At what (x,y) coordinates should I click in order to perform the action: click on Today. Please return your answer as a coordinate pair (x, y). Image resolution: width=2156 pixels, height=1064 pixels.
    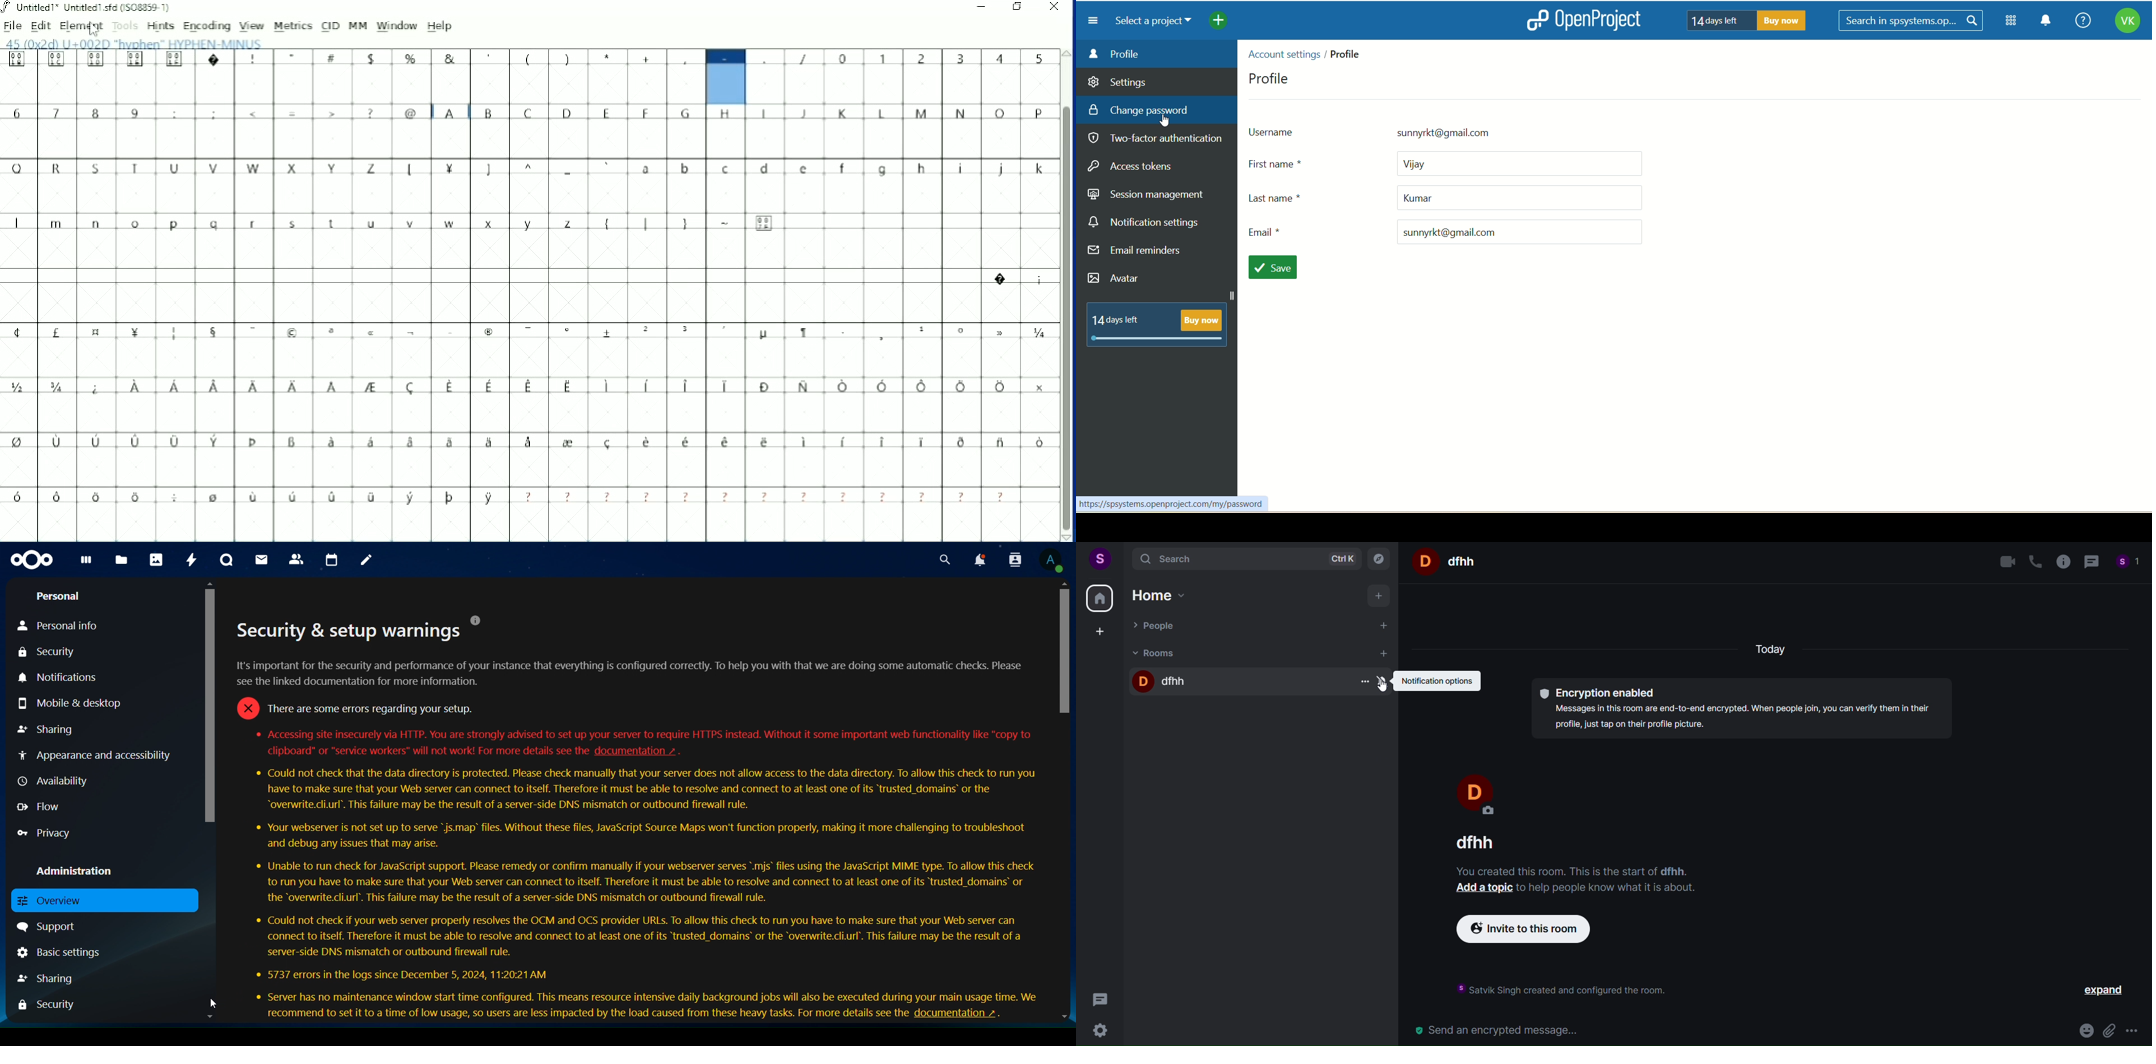
    Looking at the image, I should click on (1775, 651).